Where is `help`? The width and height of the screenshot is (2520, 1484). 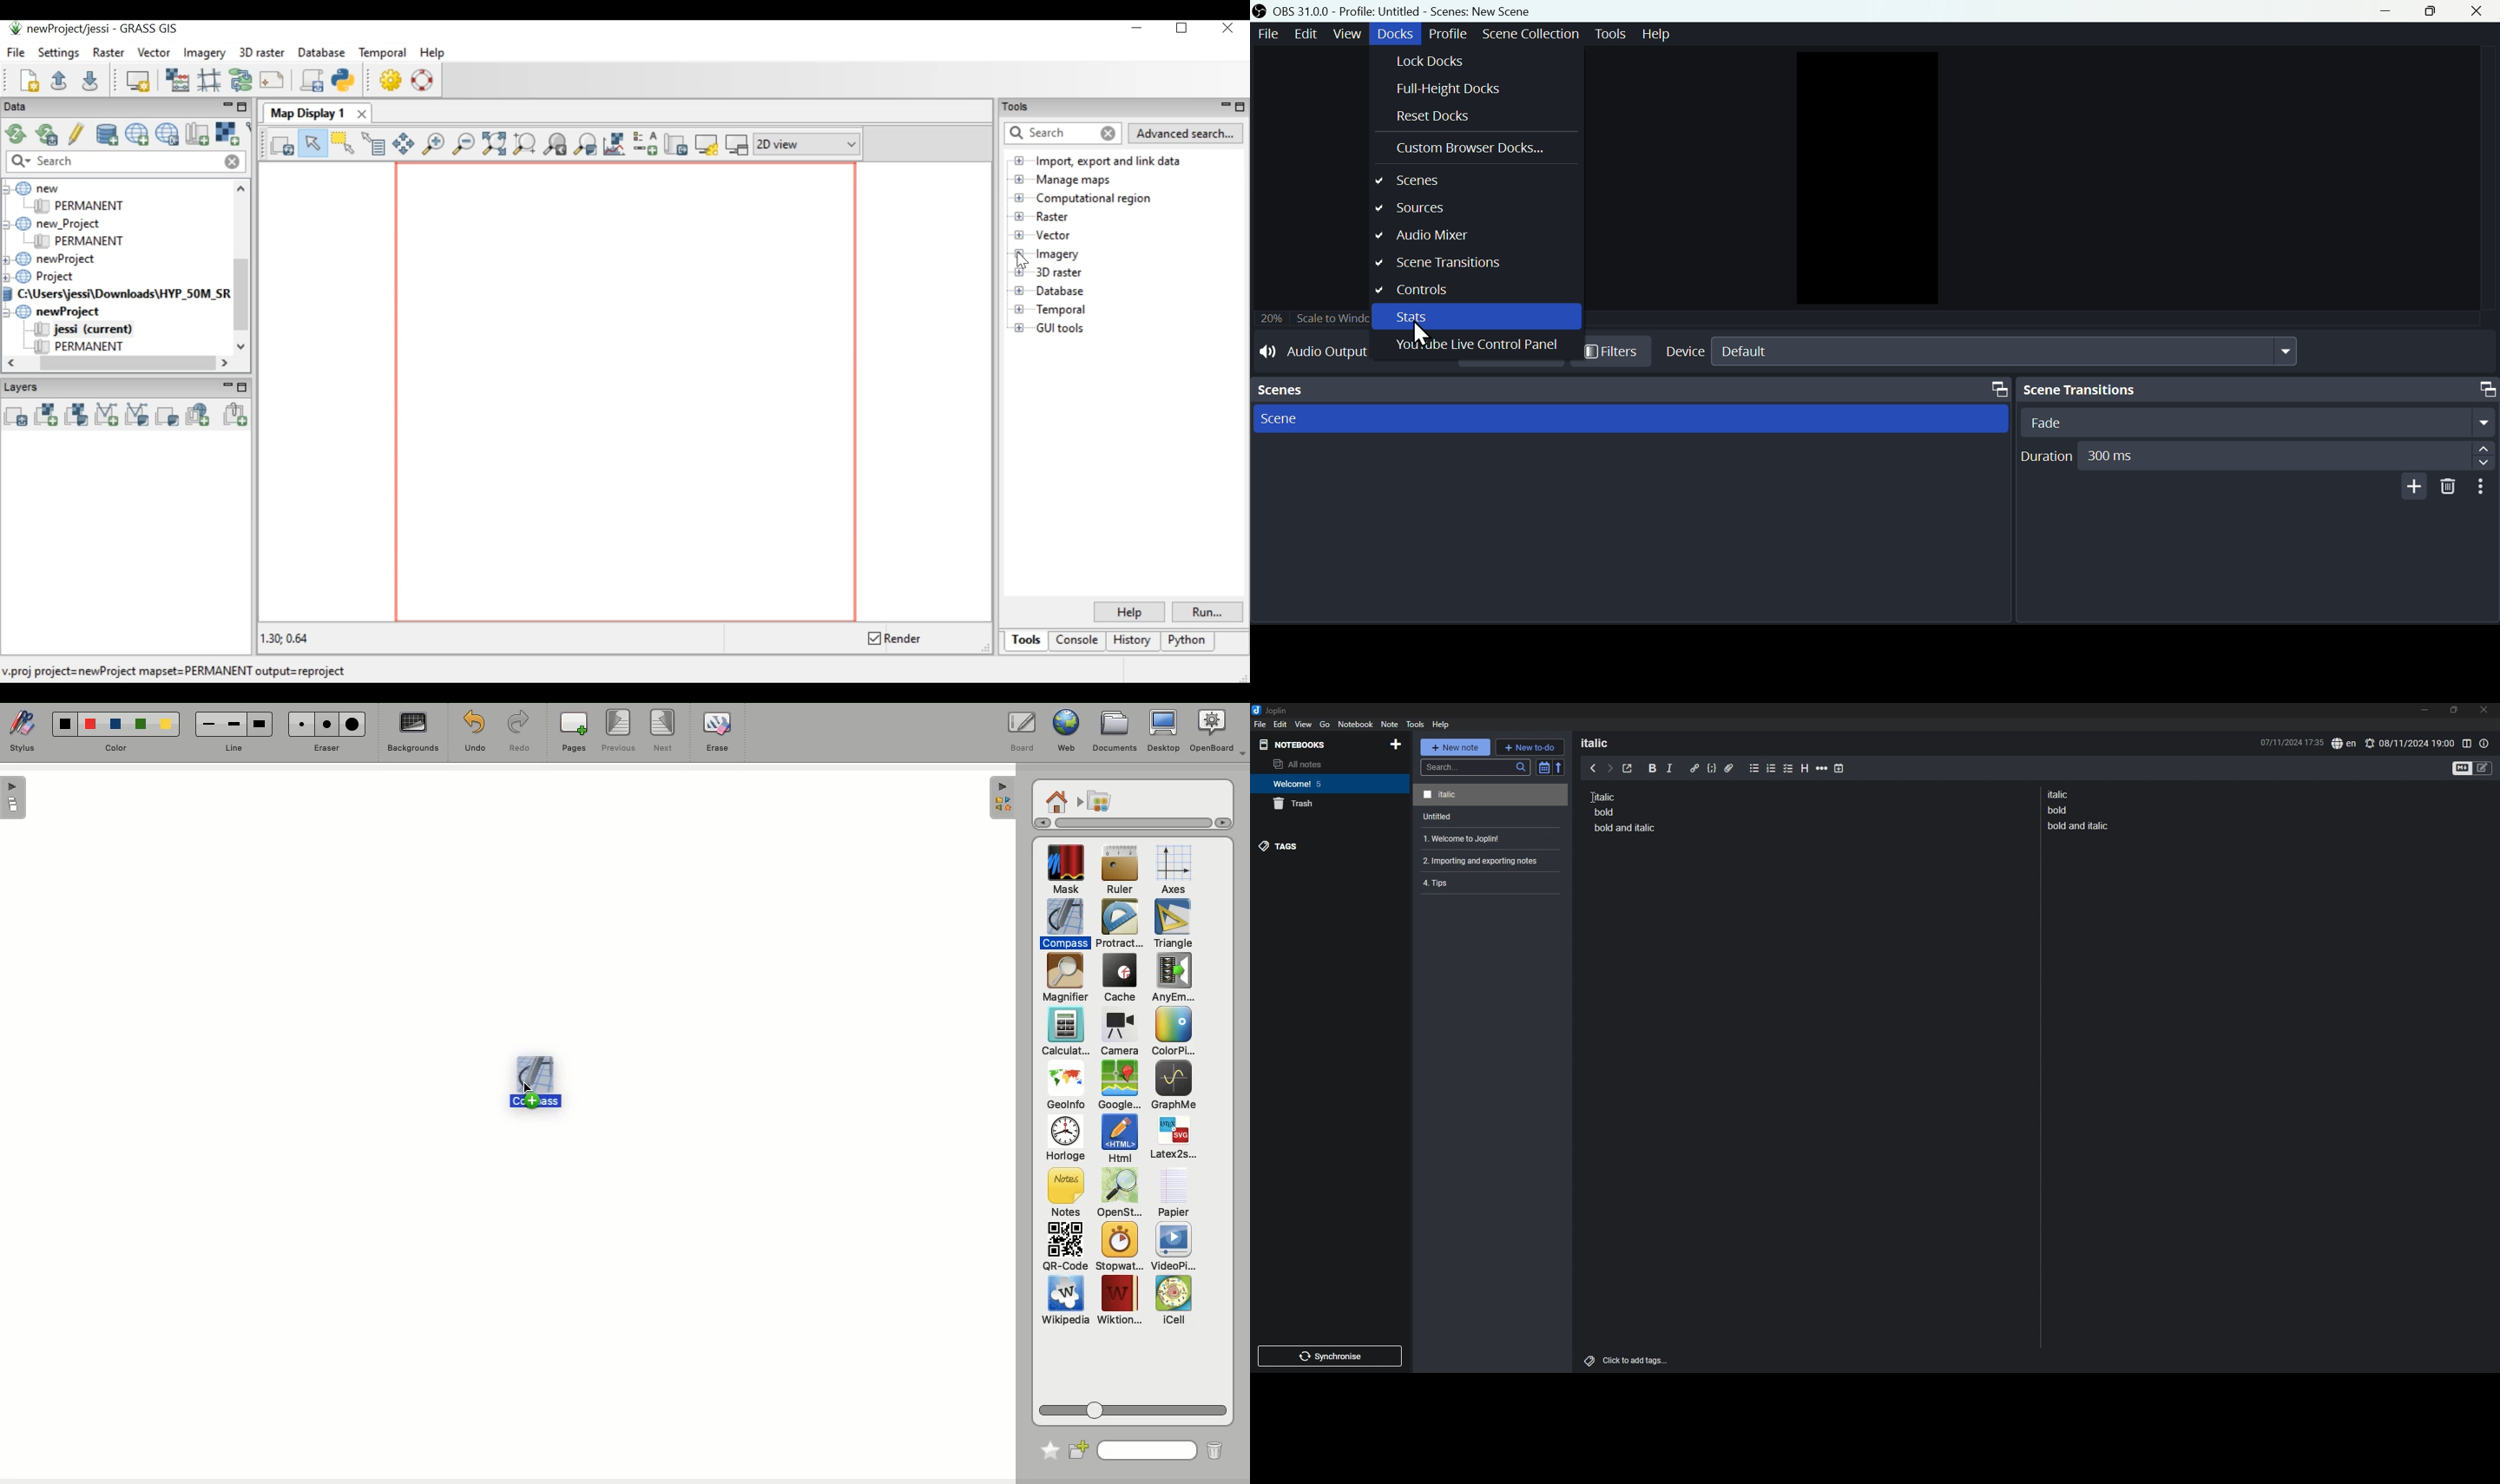
help is located at coordinates (1661, 34).